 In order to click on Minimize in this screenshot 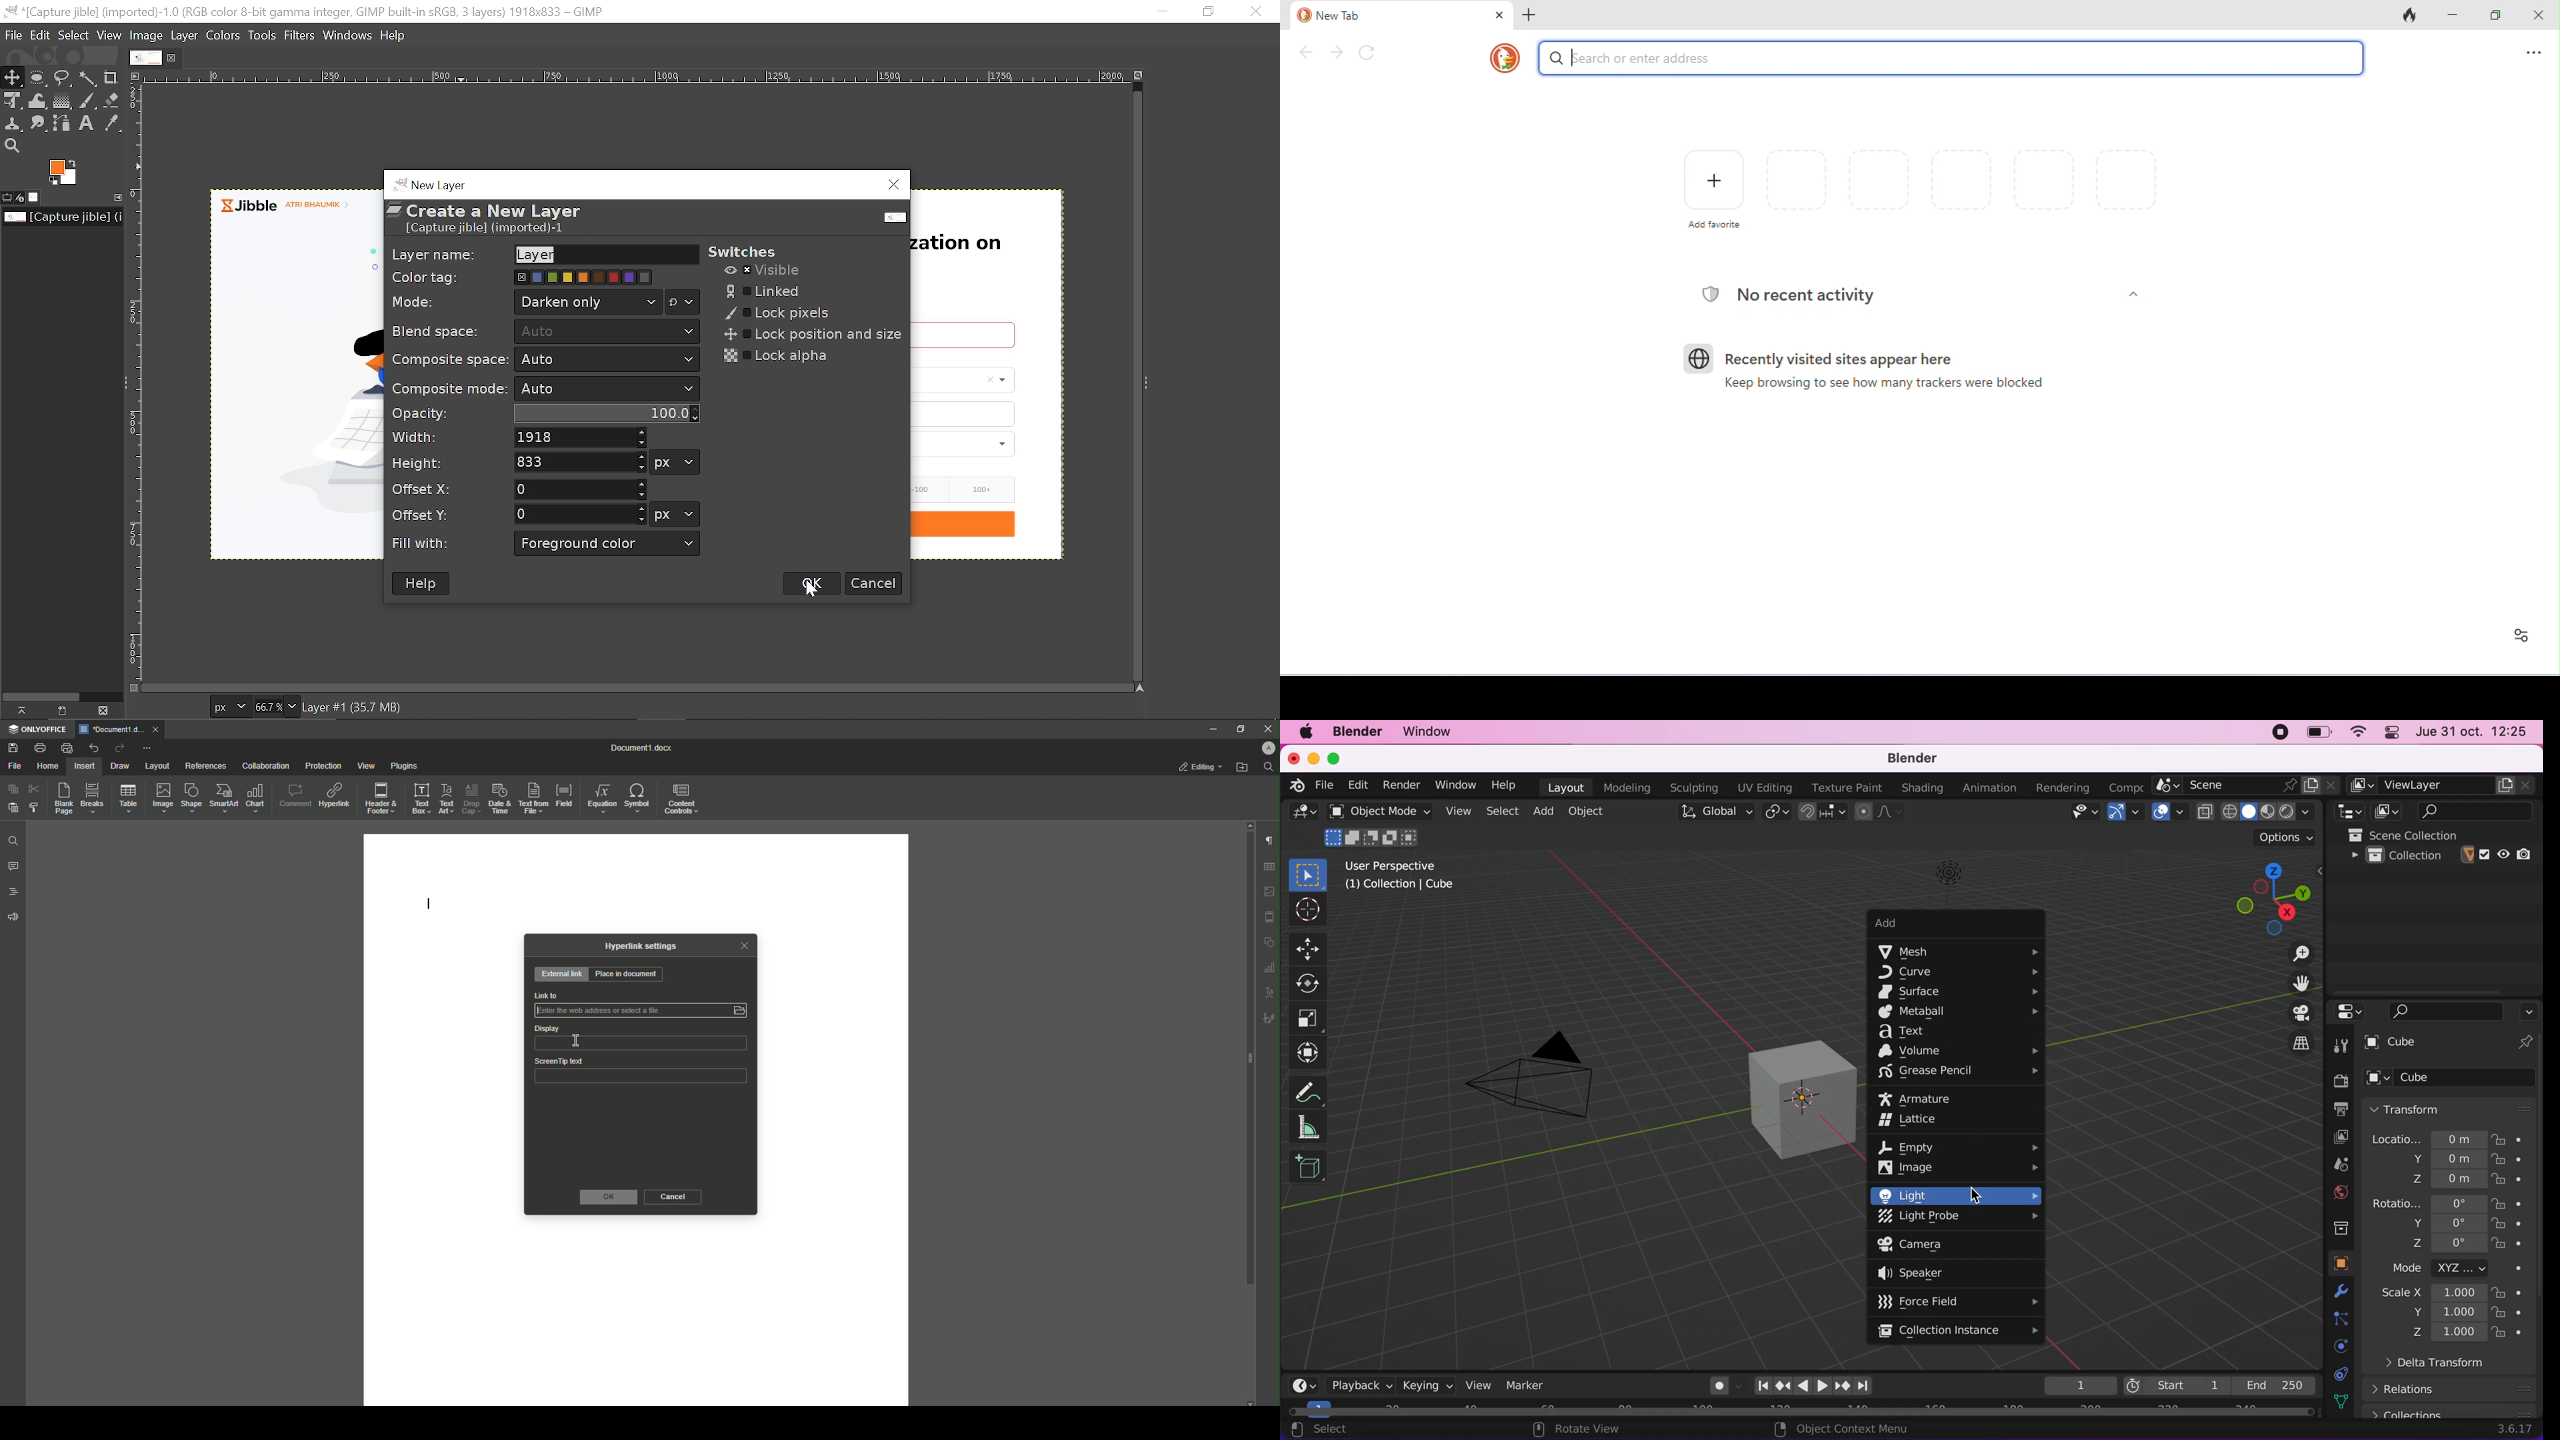, I will do `click(1208, 729)`.